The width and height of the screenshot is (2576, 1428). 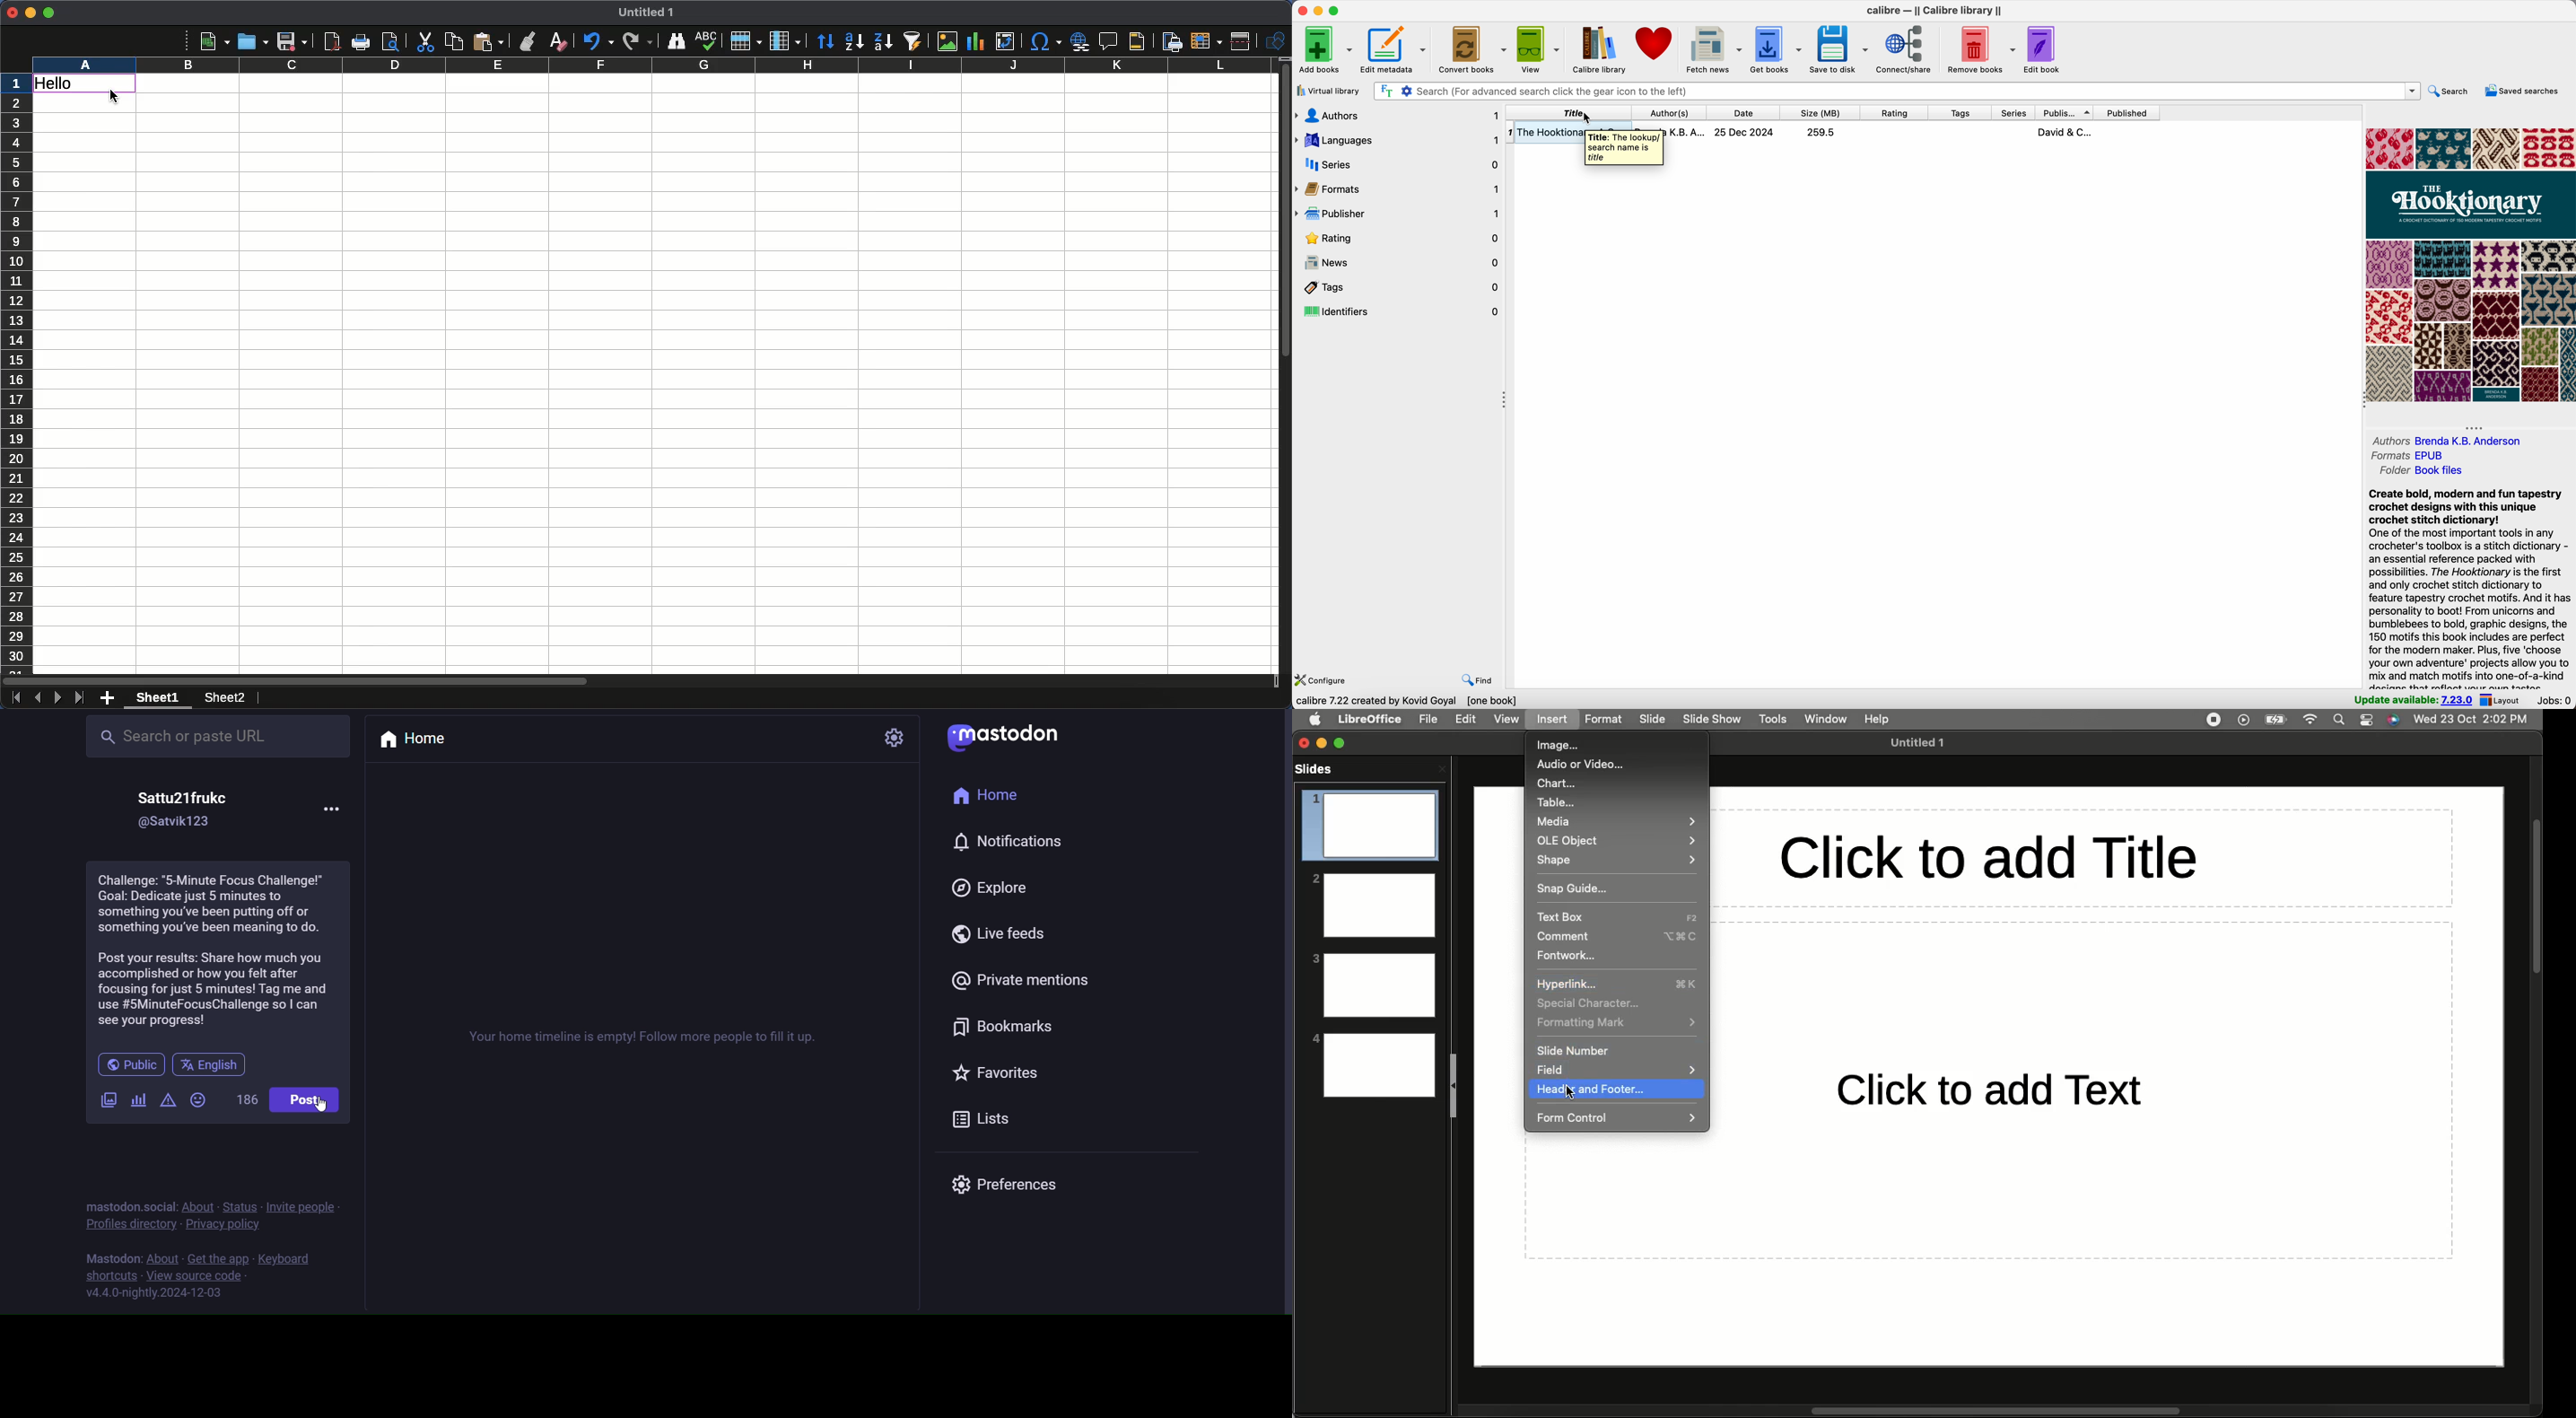 I want to click on rating, so click(x=1898, y=112).